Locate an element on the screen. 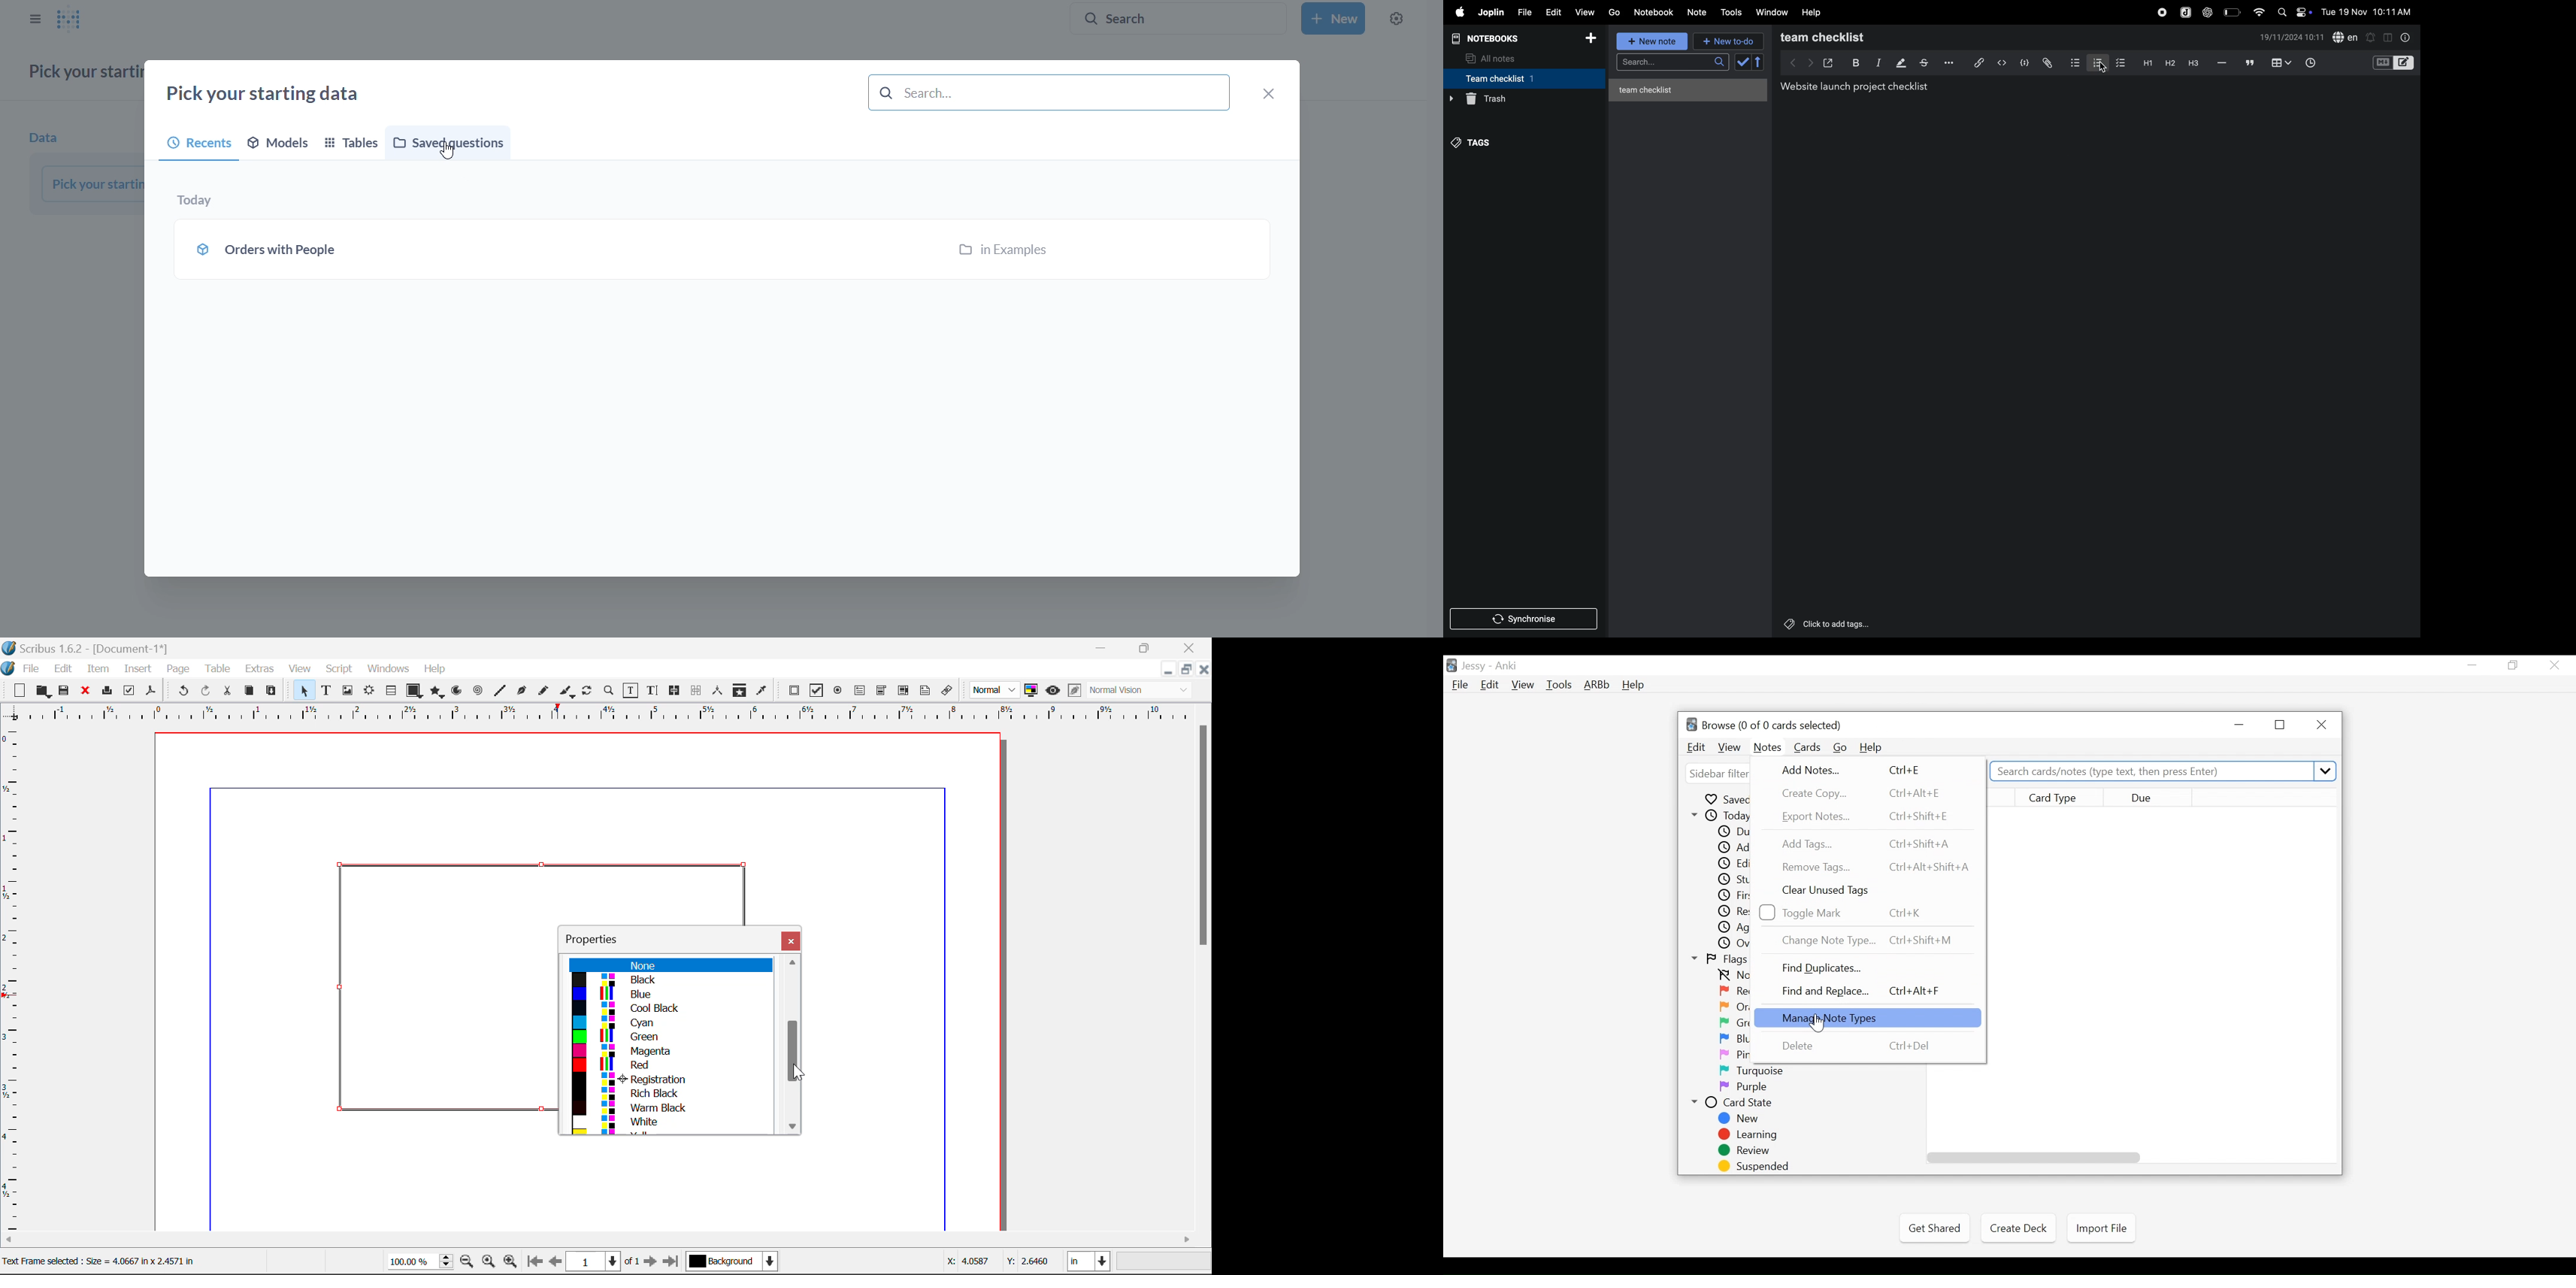 This screenshot has height=1288, width=2576. Anki is located at coordinates (1506, 666).